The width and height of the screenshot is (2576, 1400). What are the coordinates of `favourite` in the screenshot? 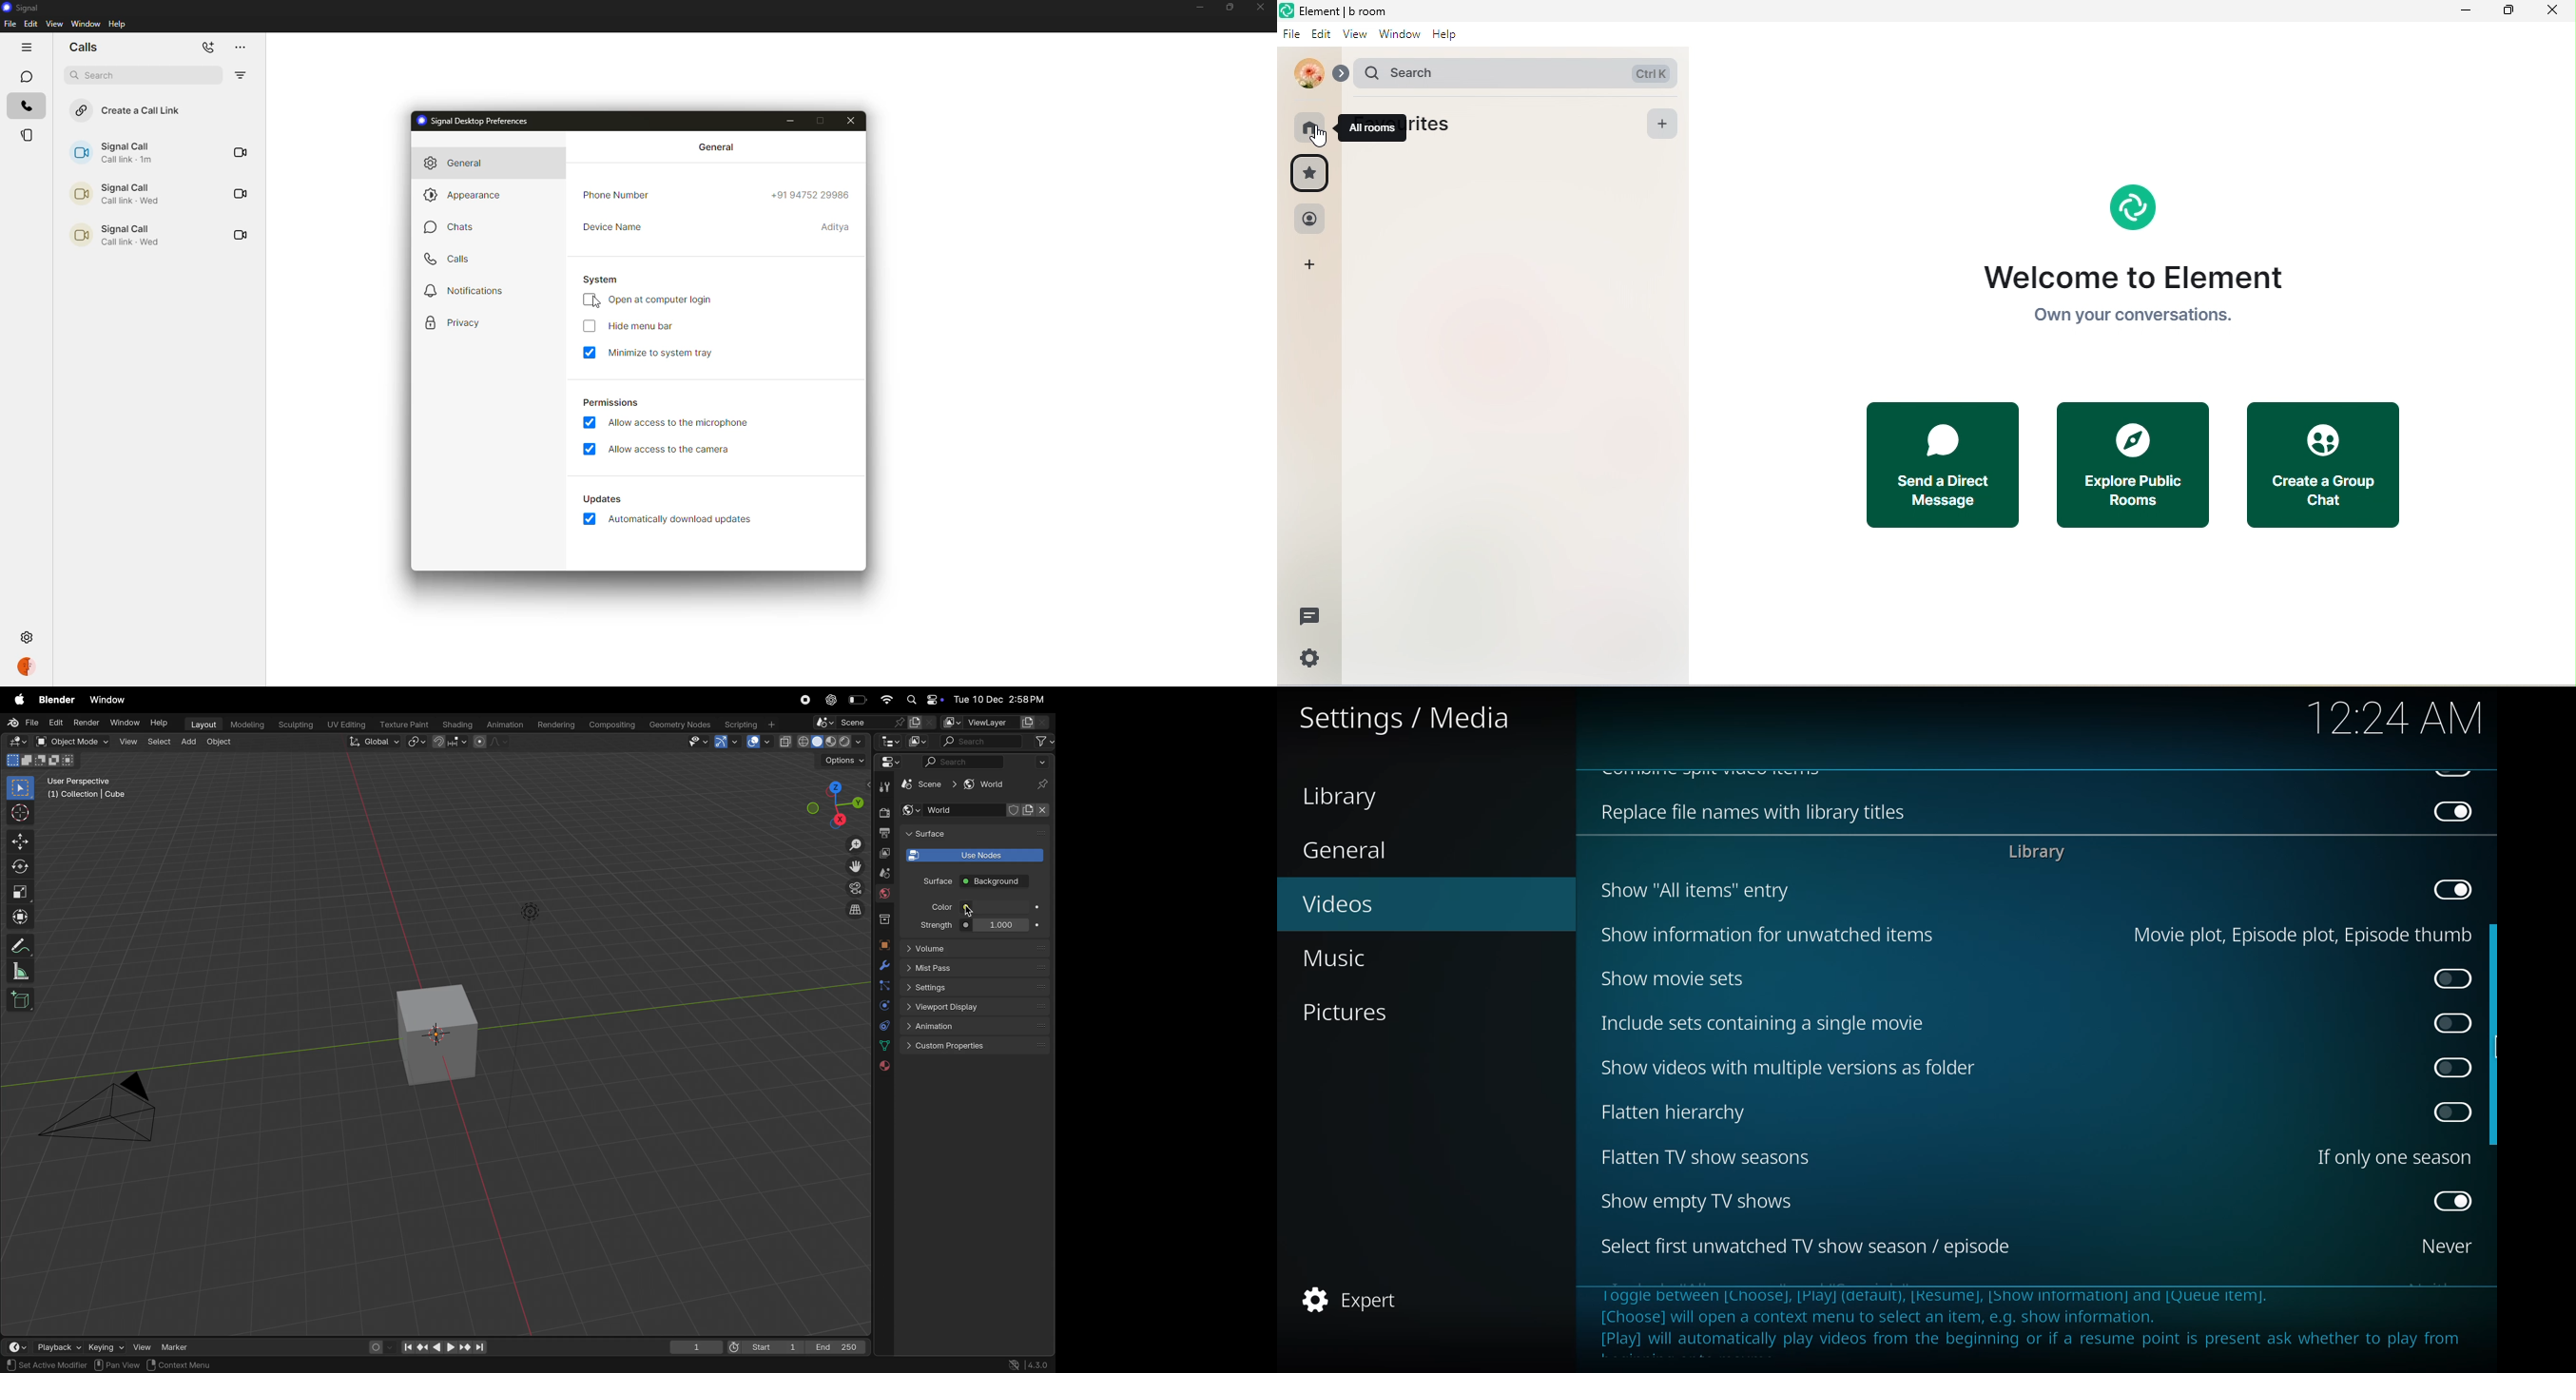 It's located at (1310, 173).